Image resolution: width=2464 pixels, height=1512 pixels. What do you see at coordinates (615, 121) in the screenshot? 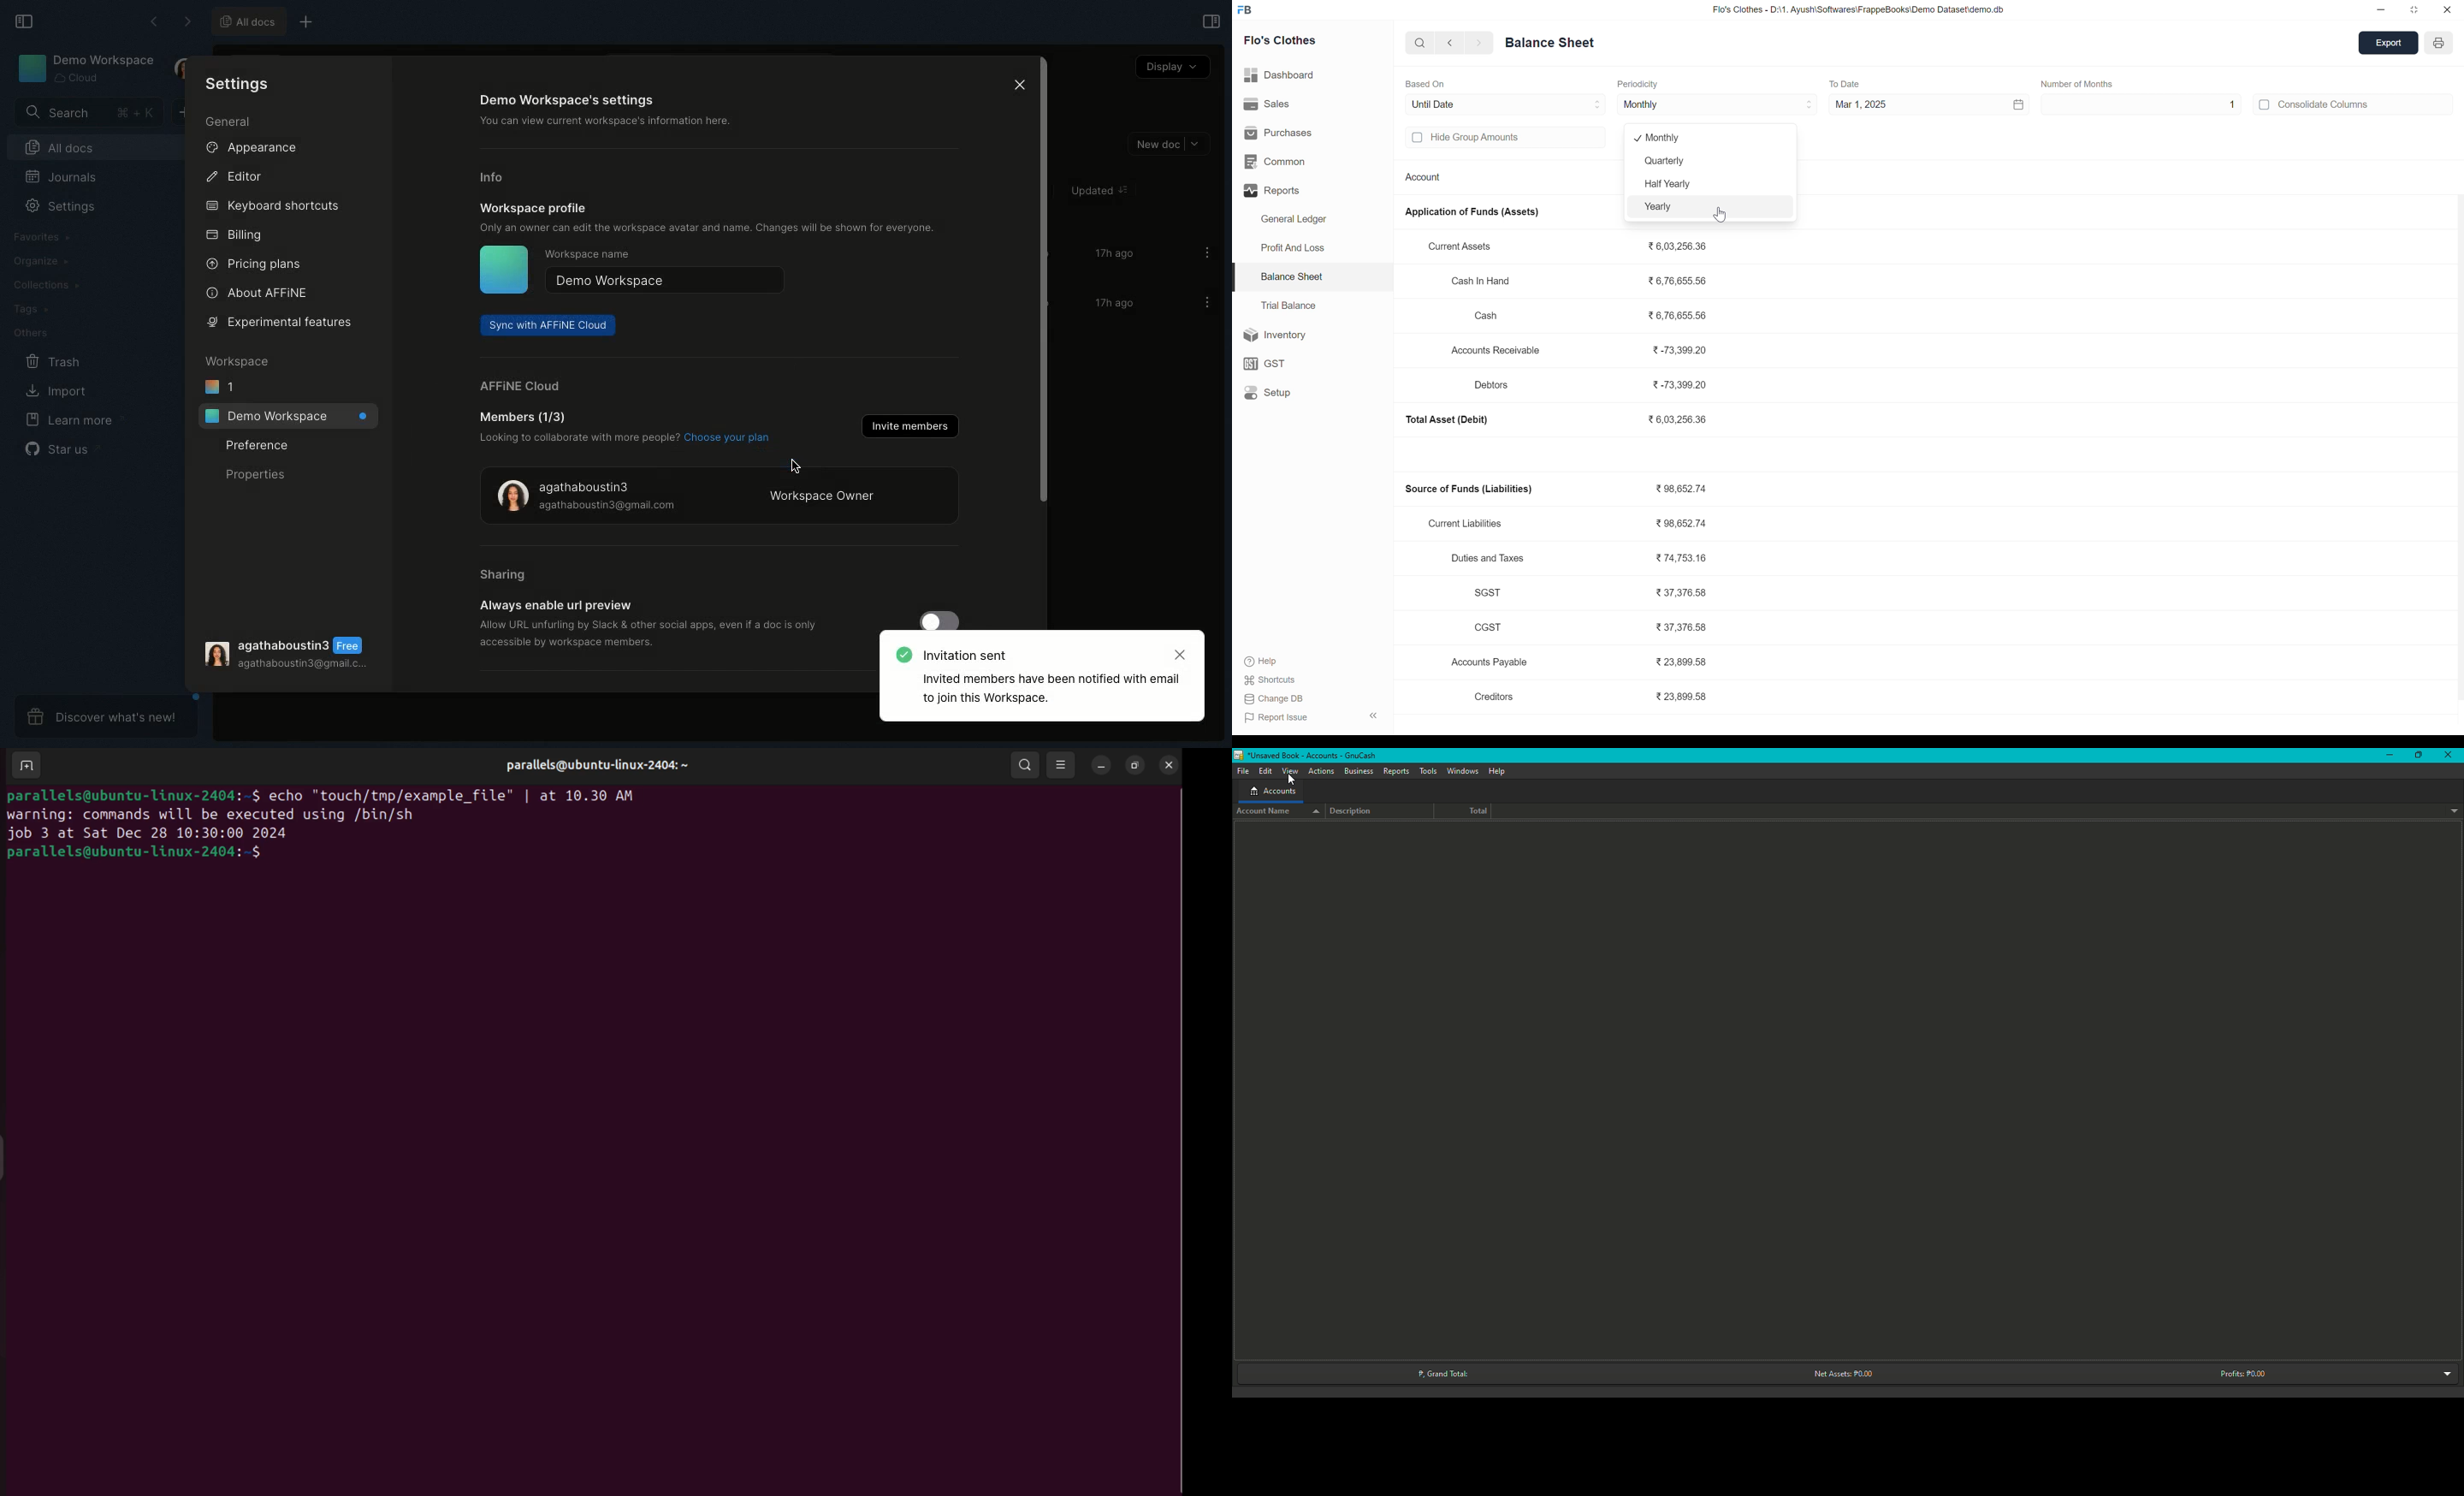
I see `‘You can view current workspace's information here.` at bounding box center [615, 121].